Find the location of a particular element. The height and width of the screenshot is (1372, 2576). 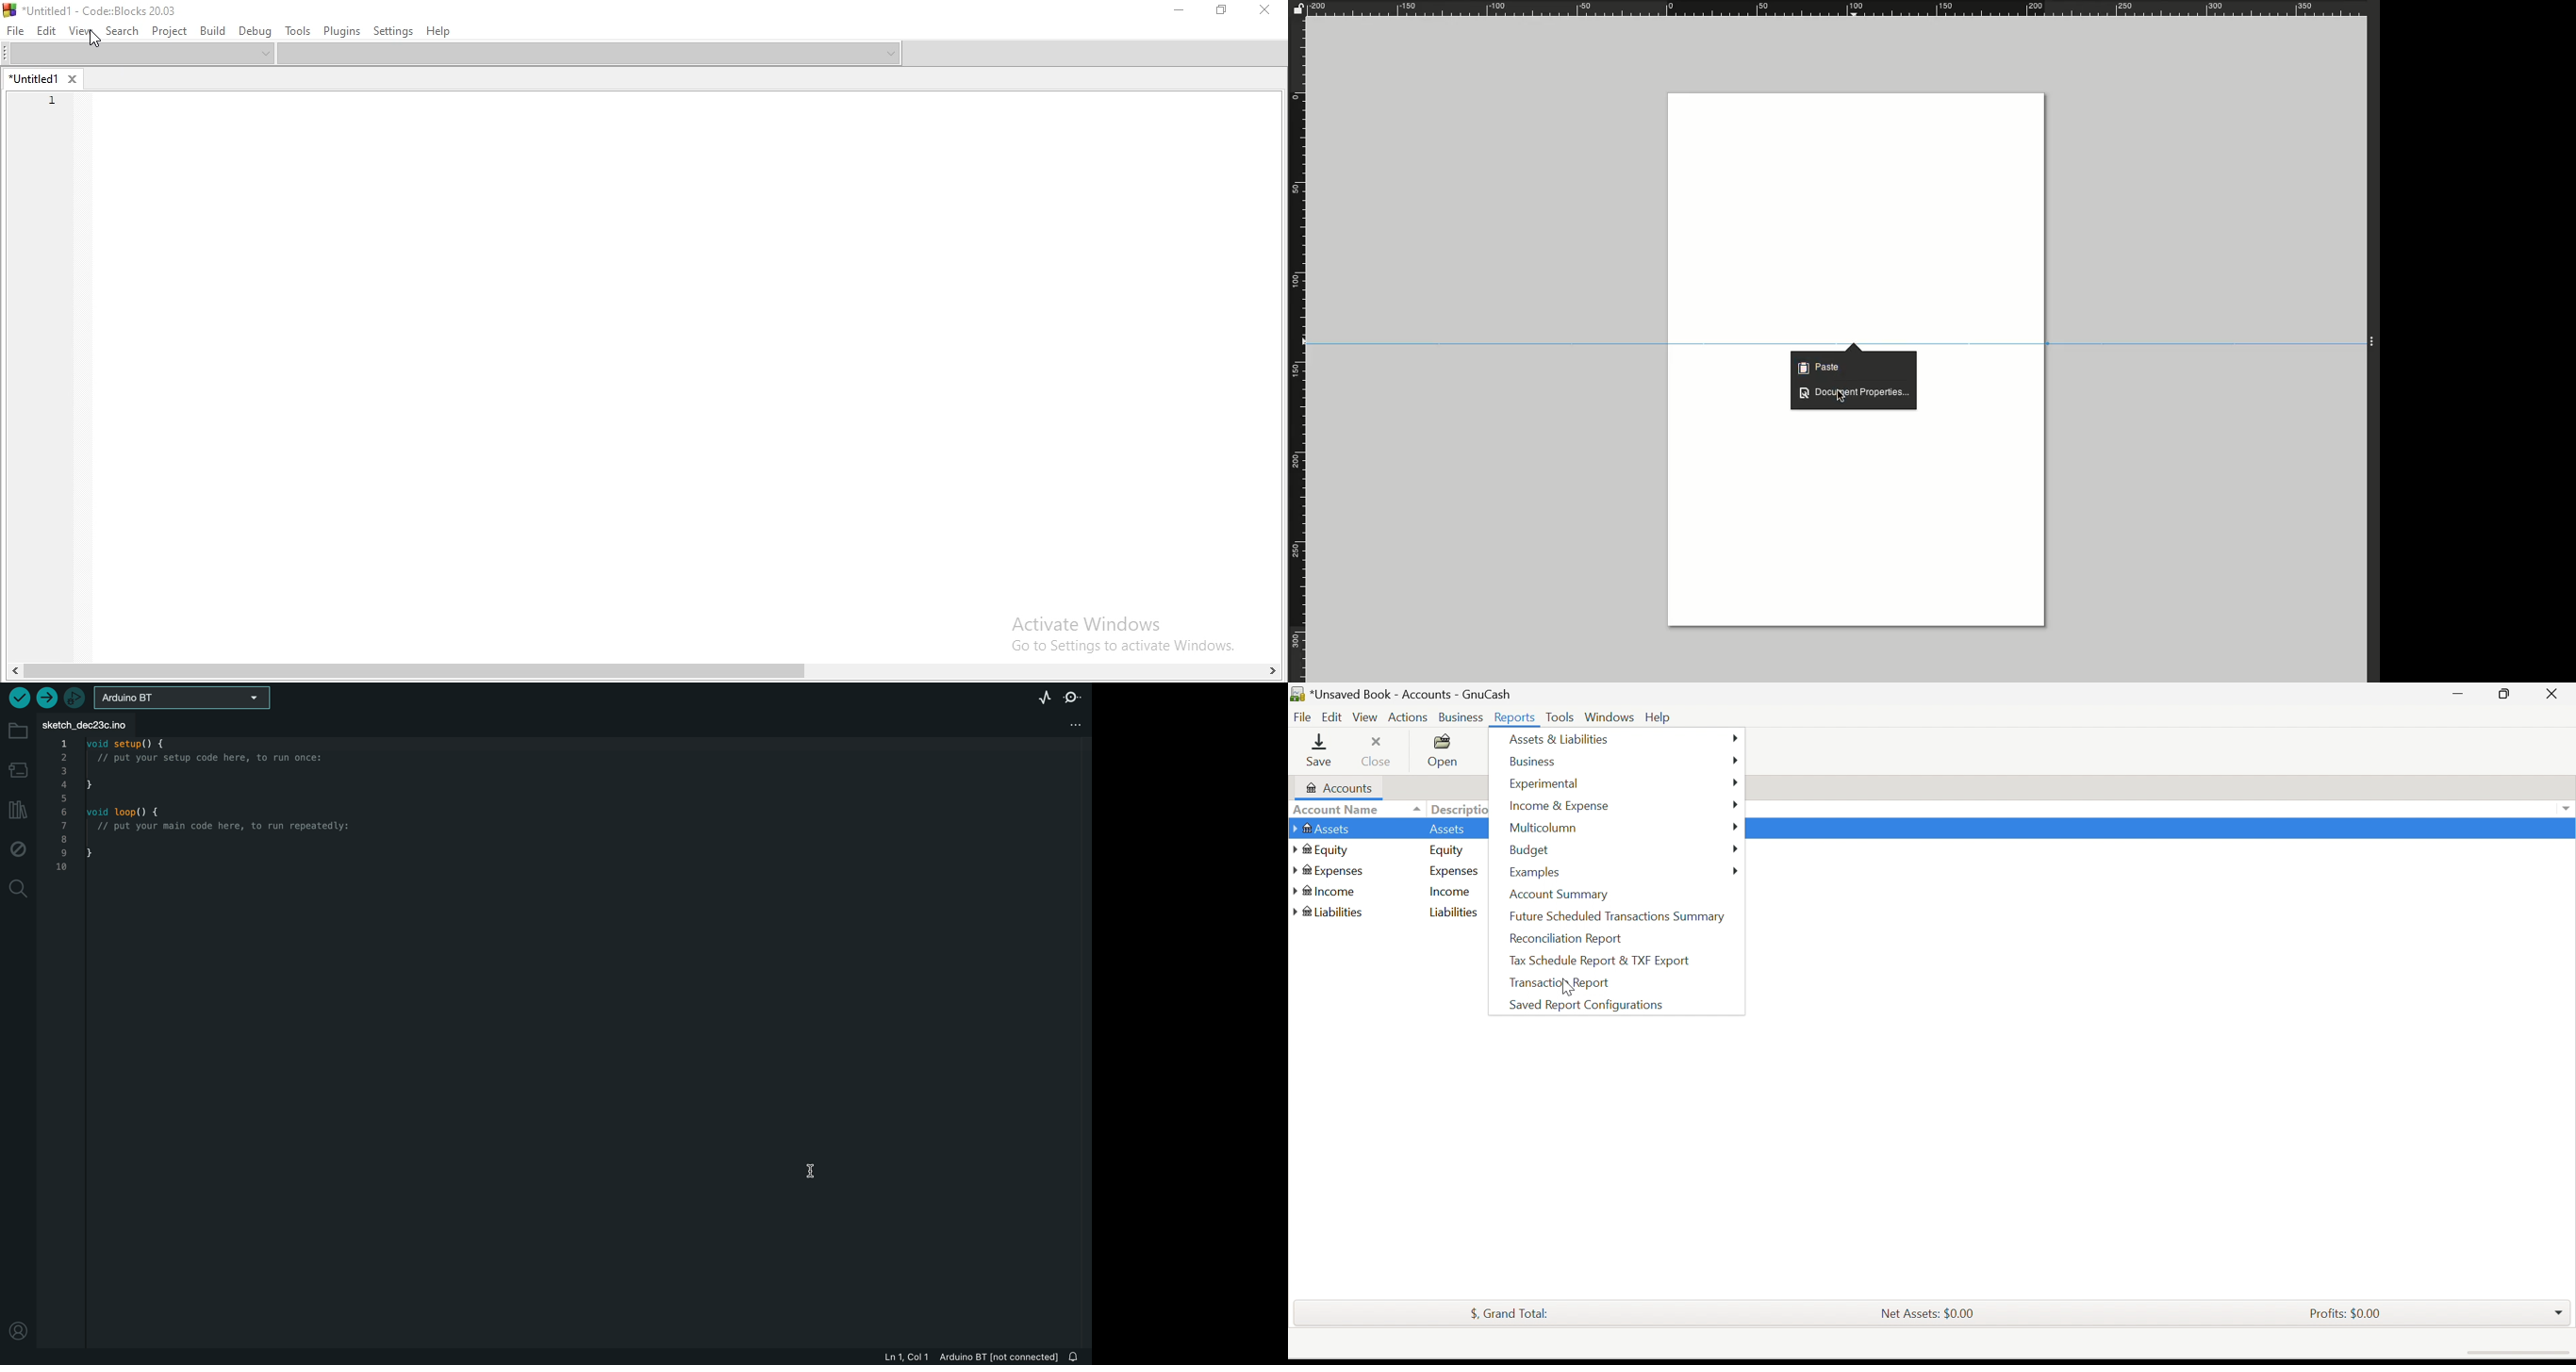

More is located at coordinates (1737, 868).